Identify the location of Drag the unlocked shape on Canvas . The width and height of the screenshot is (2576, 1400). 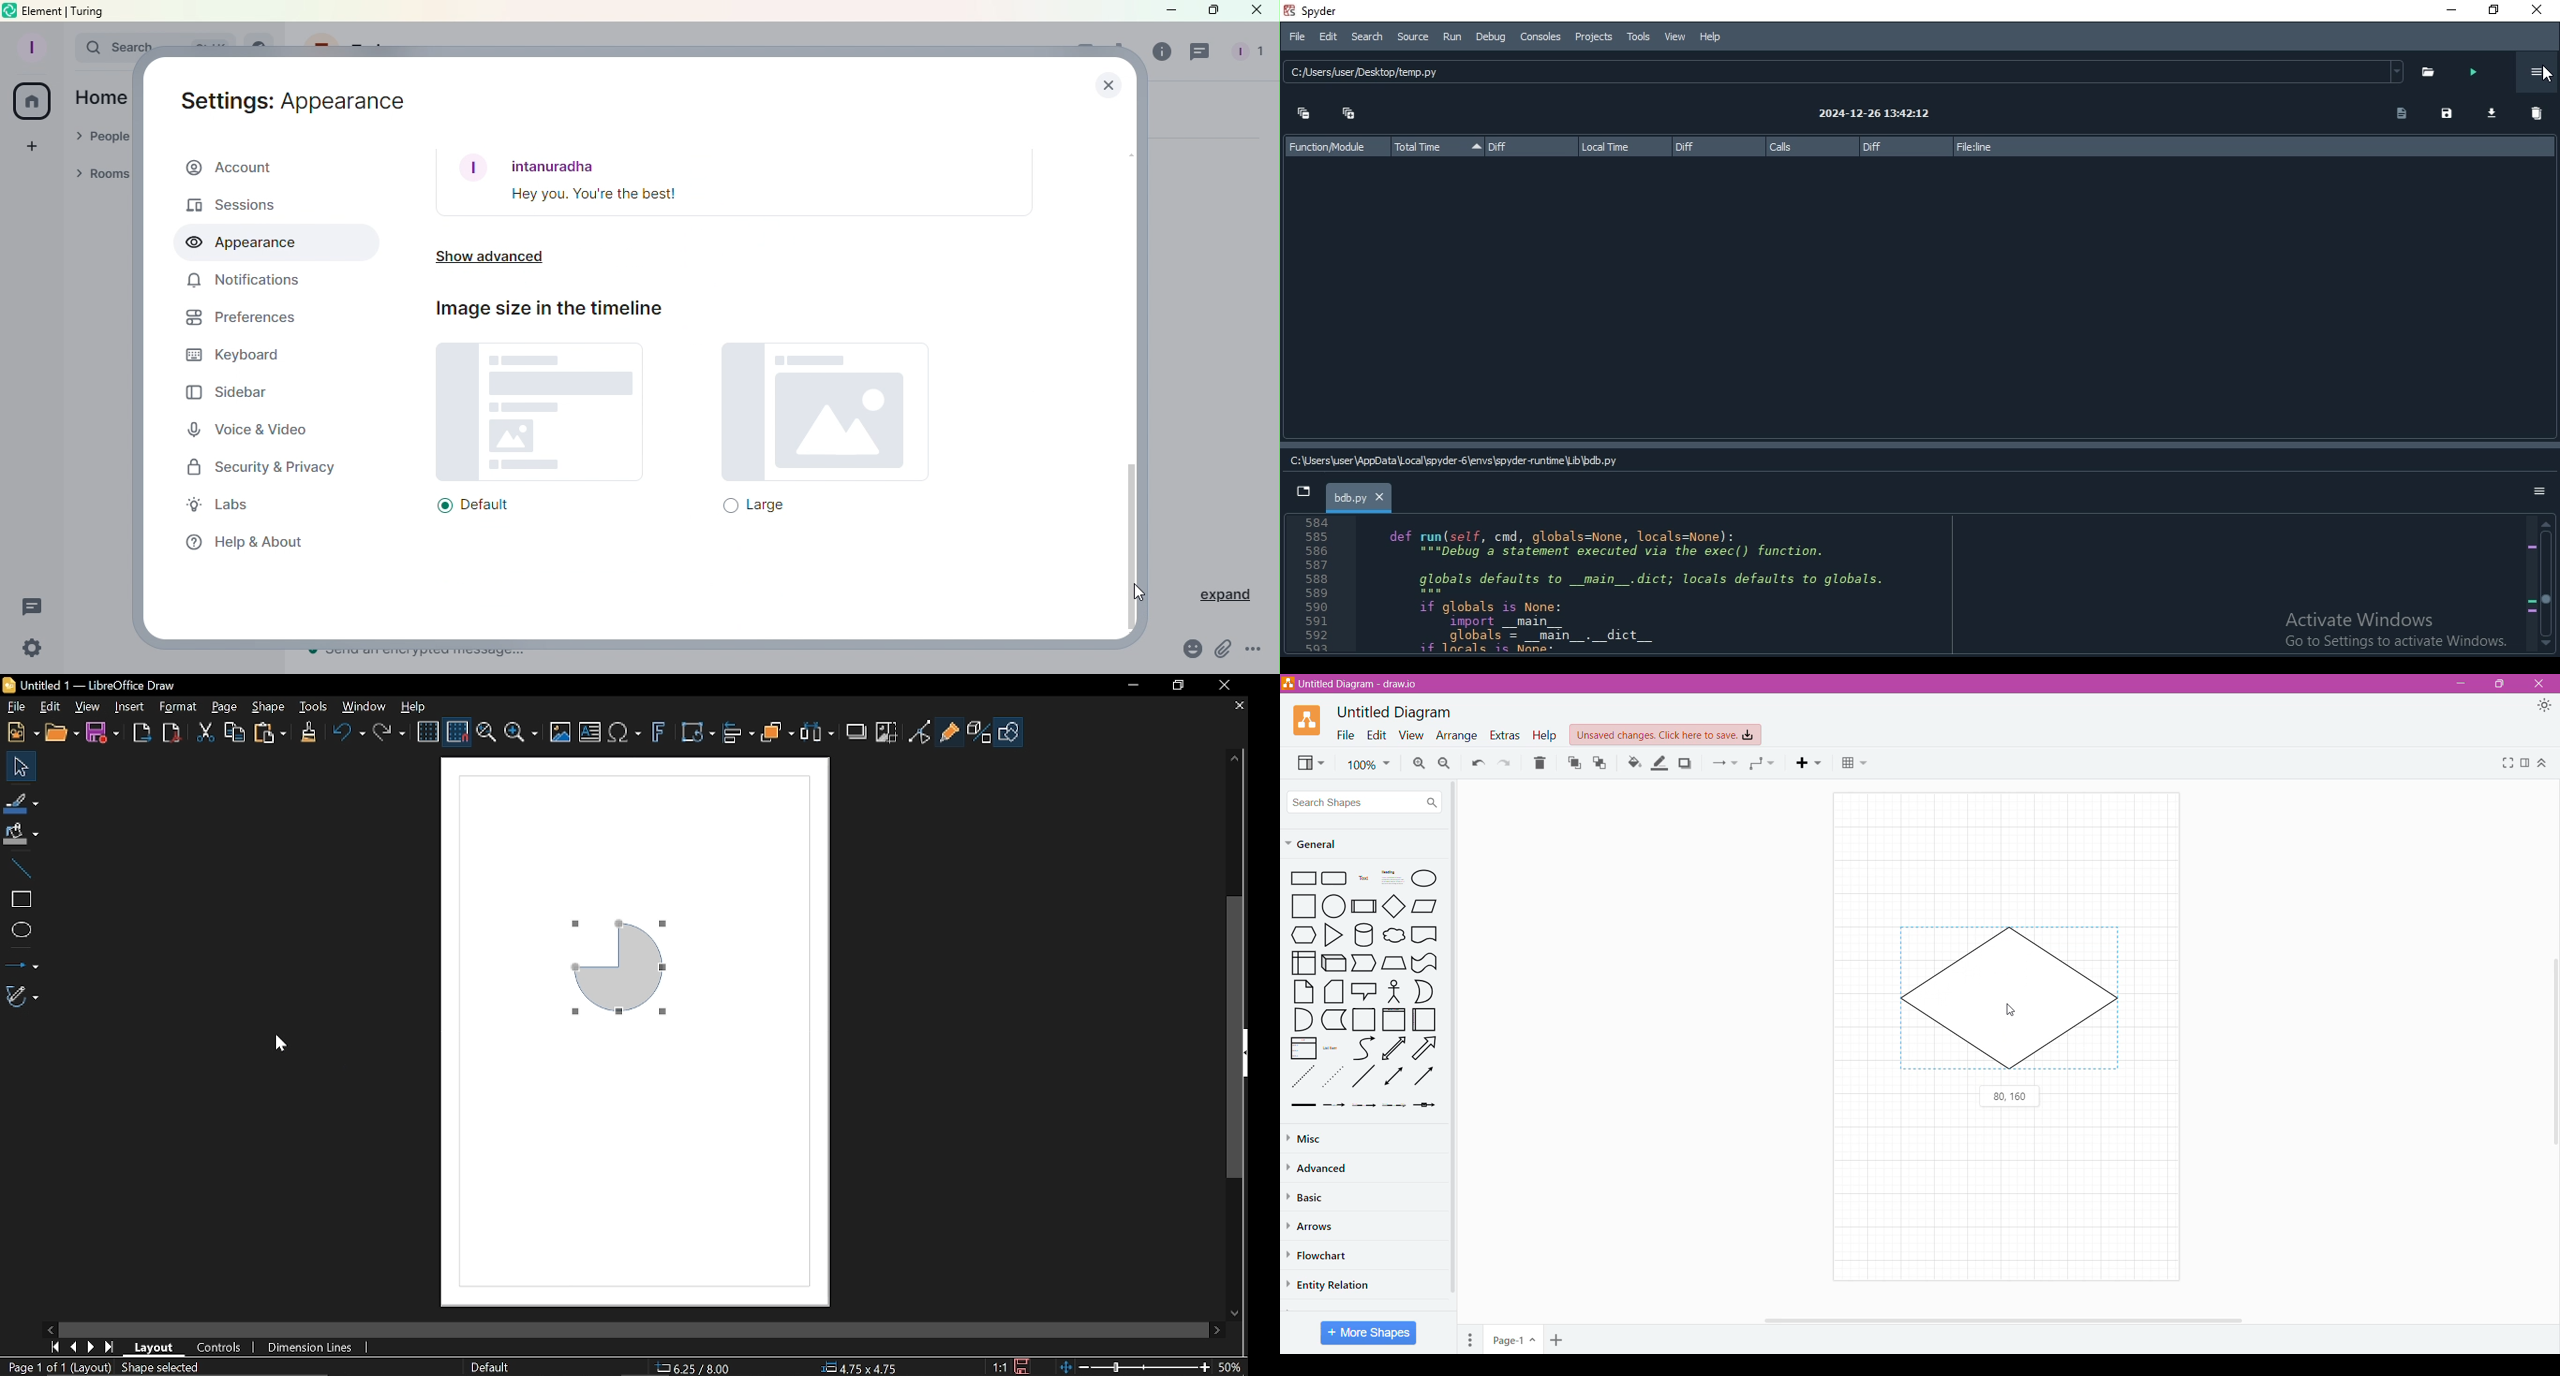
(2012, 1001).